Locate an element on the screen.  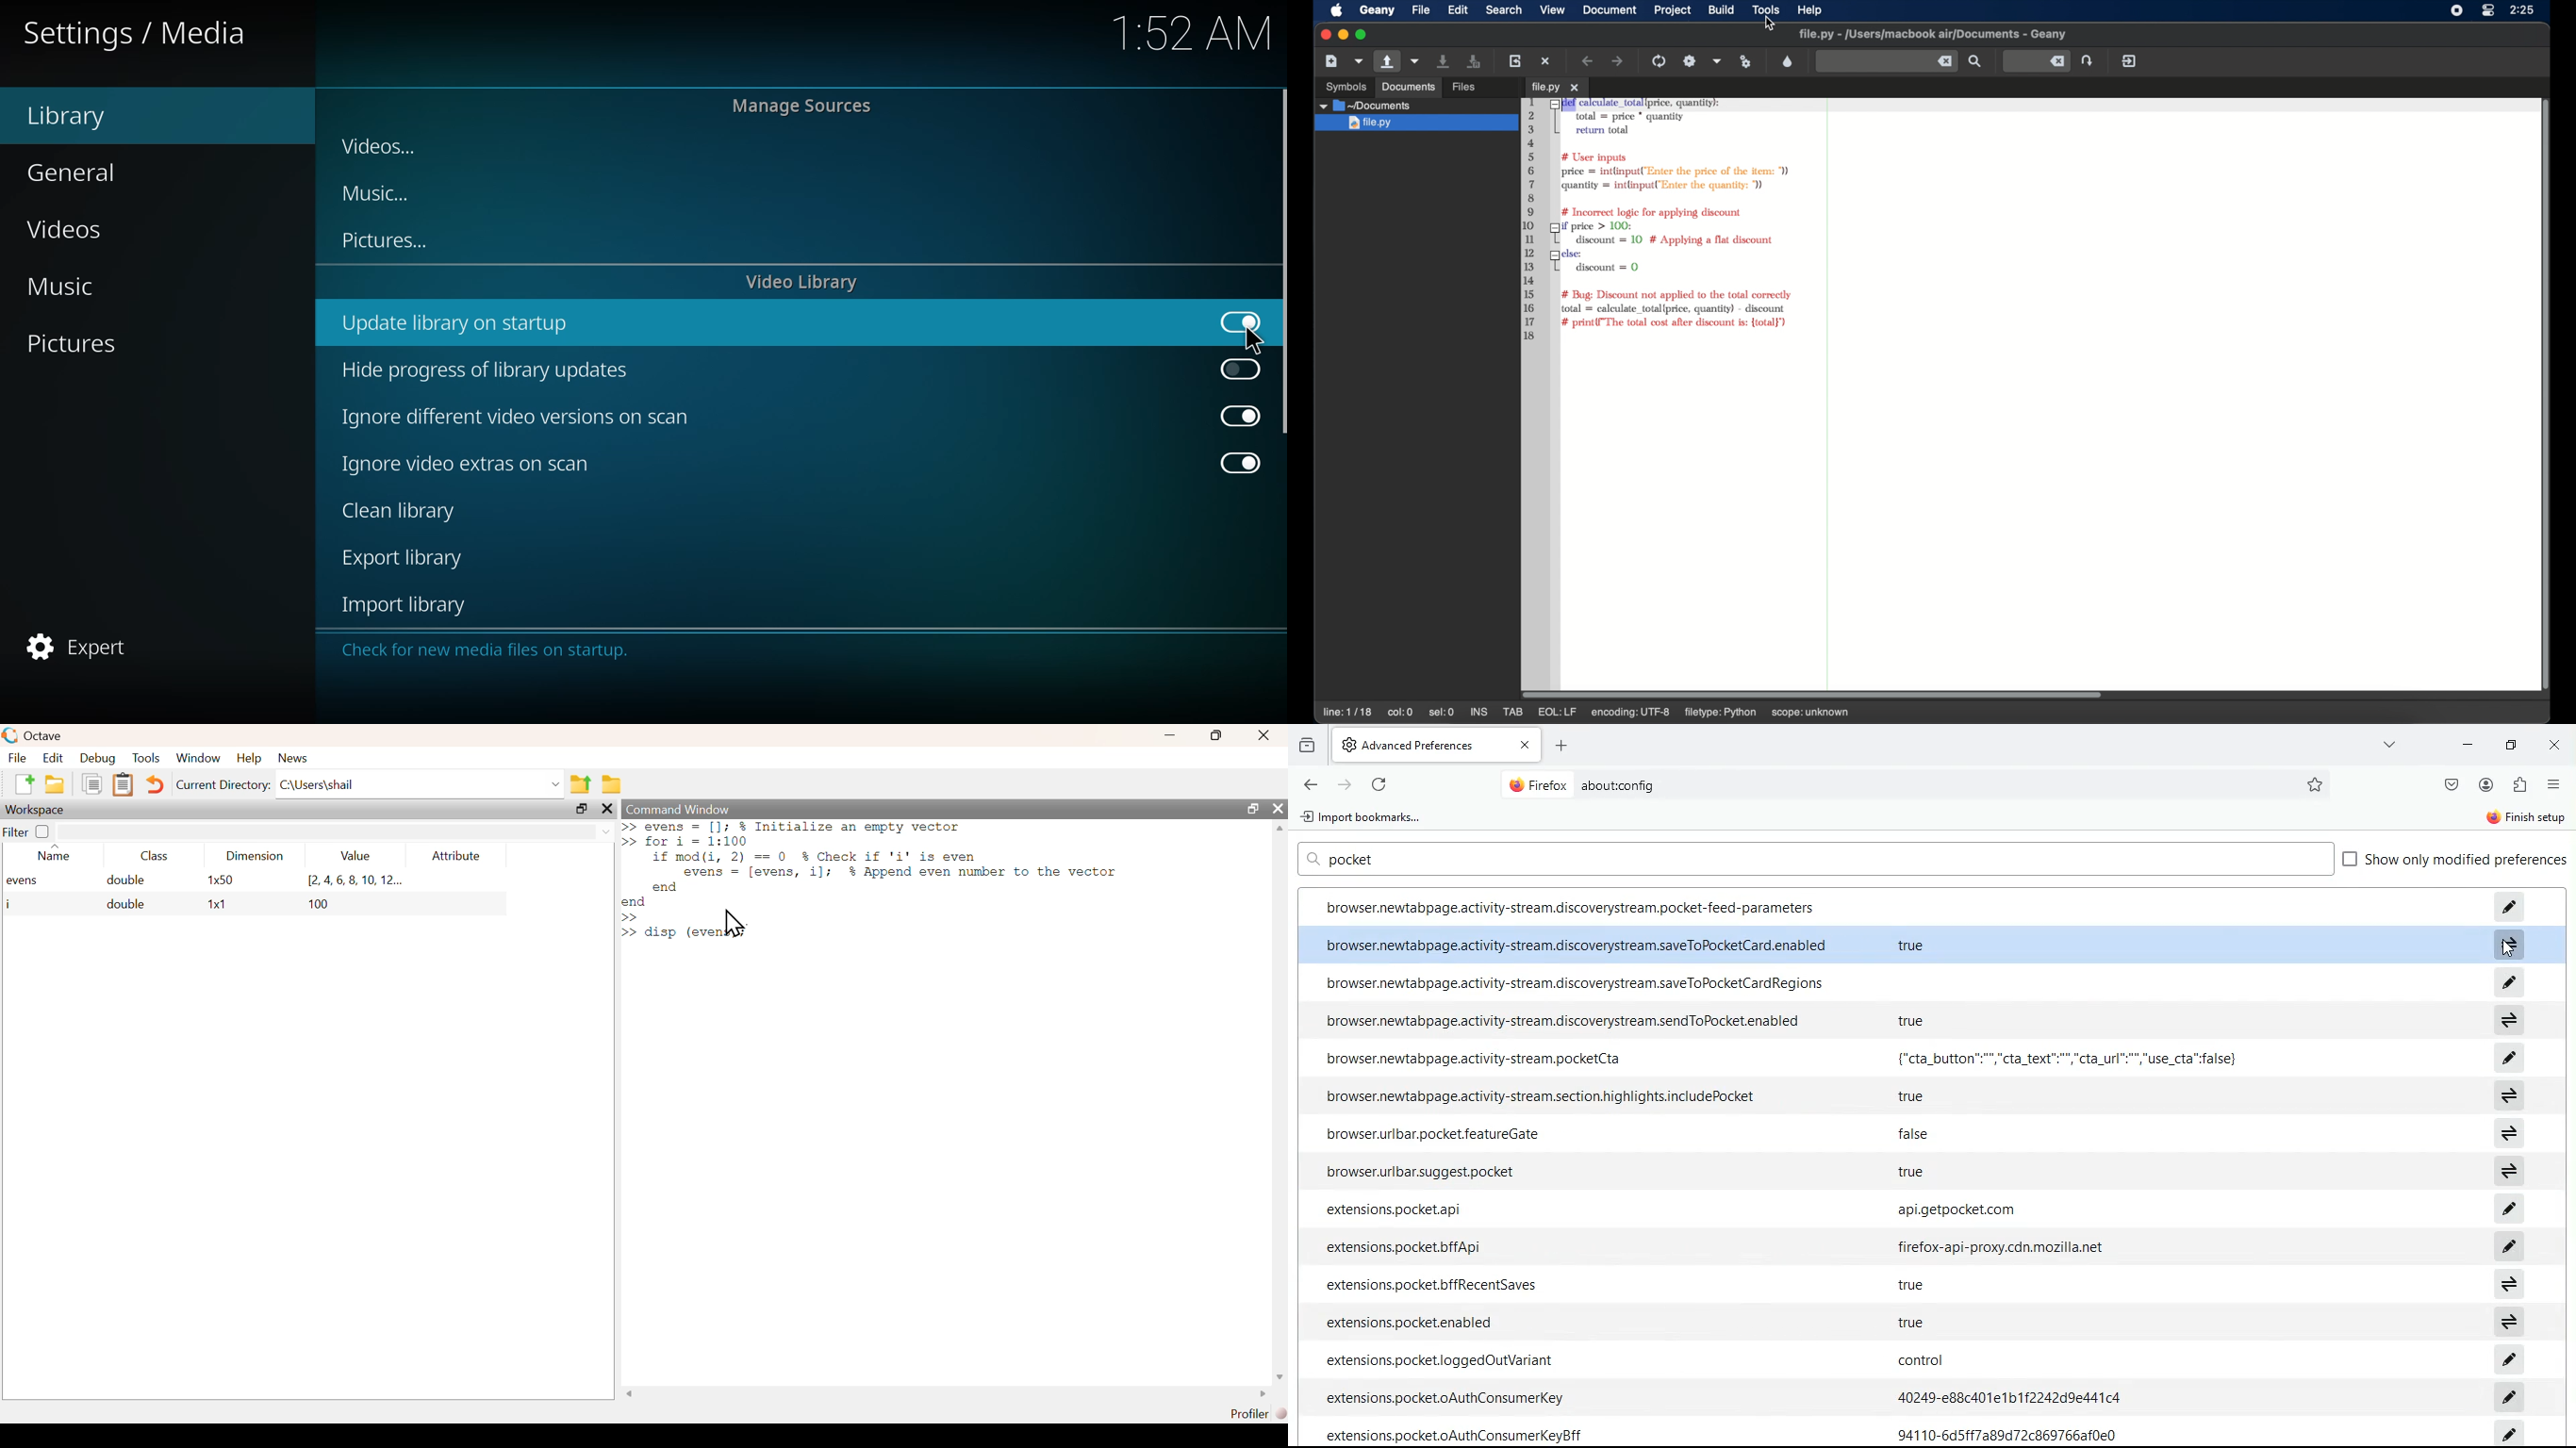
maximize is located at coordinates (1252, 810).